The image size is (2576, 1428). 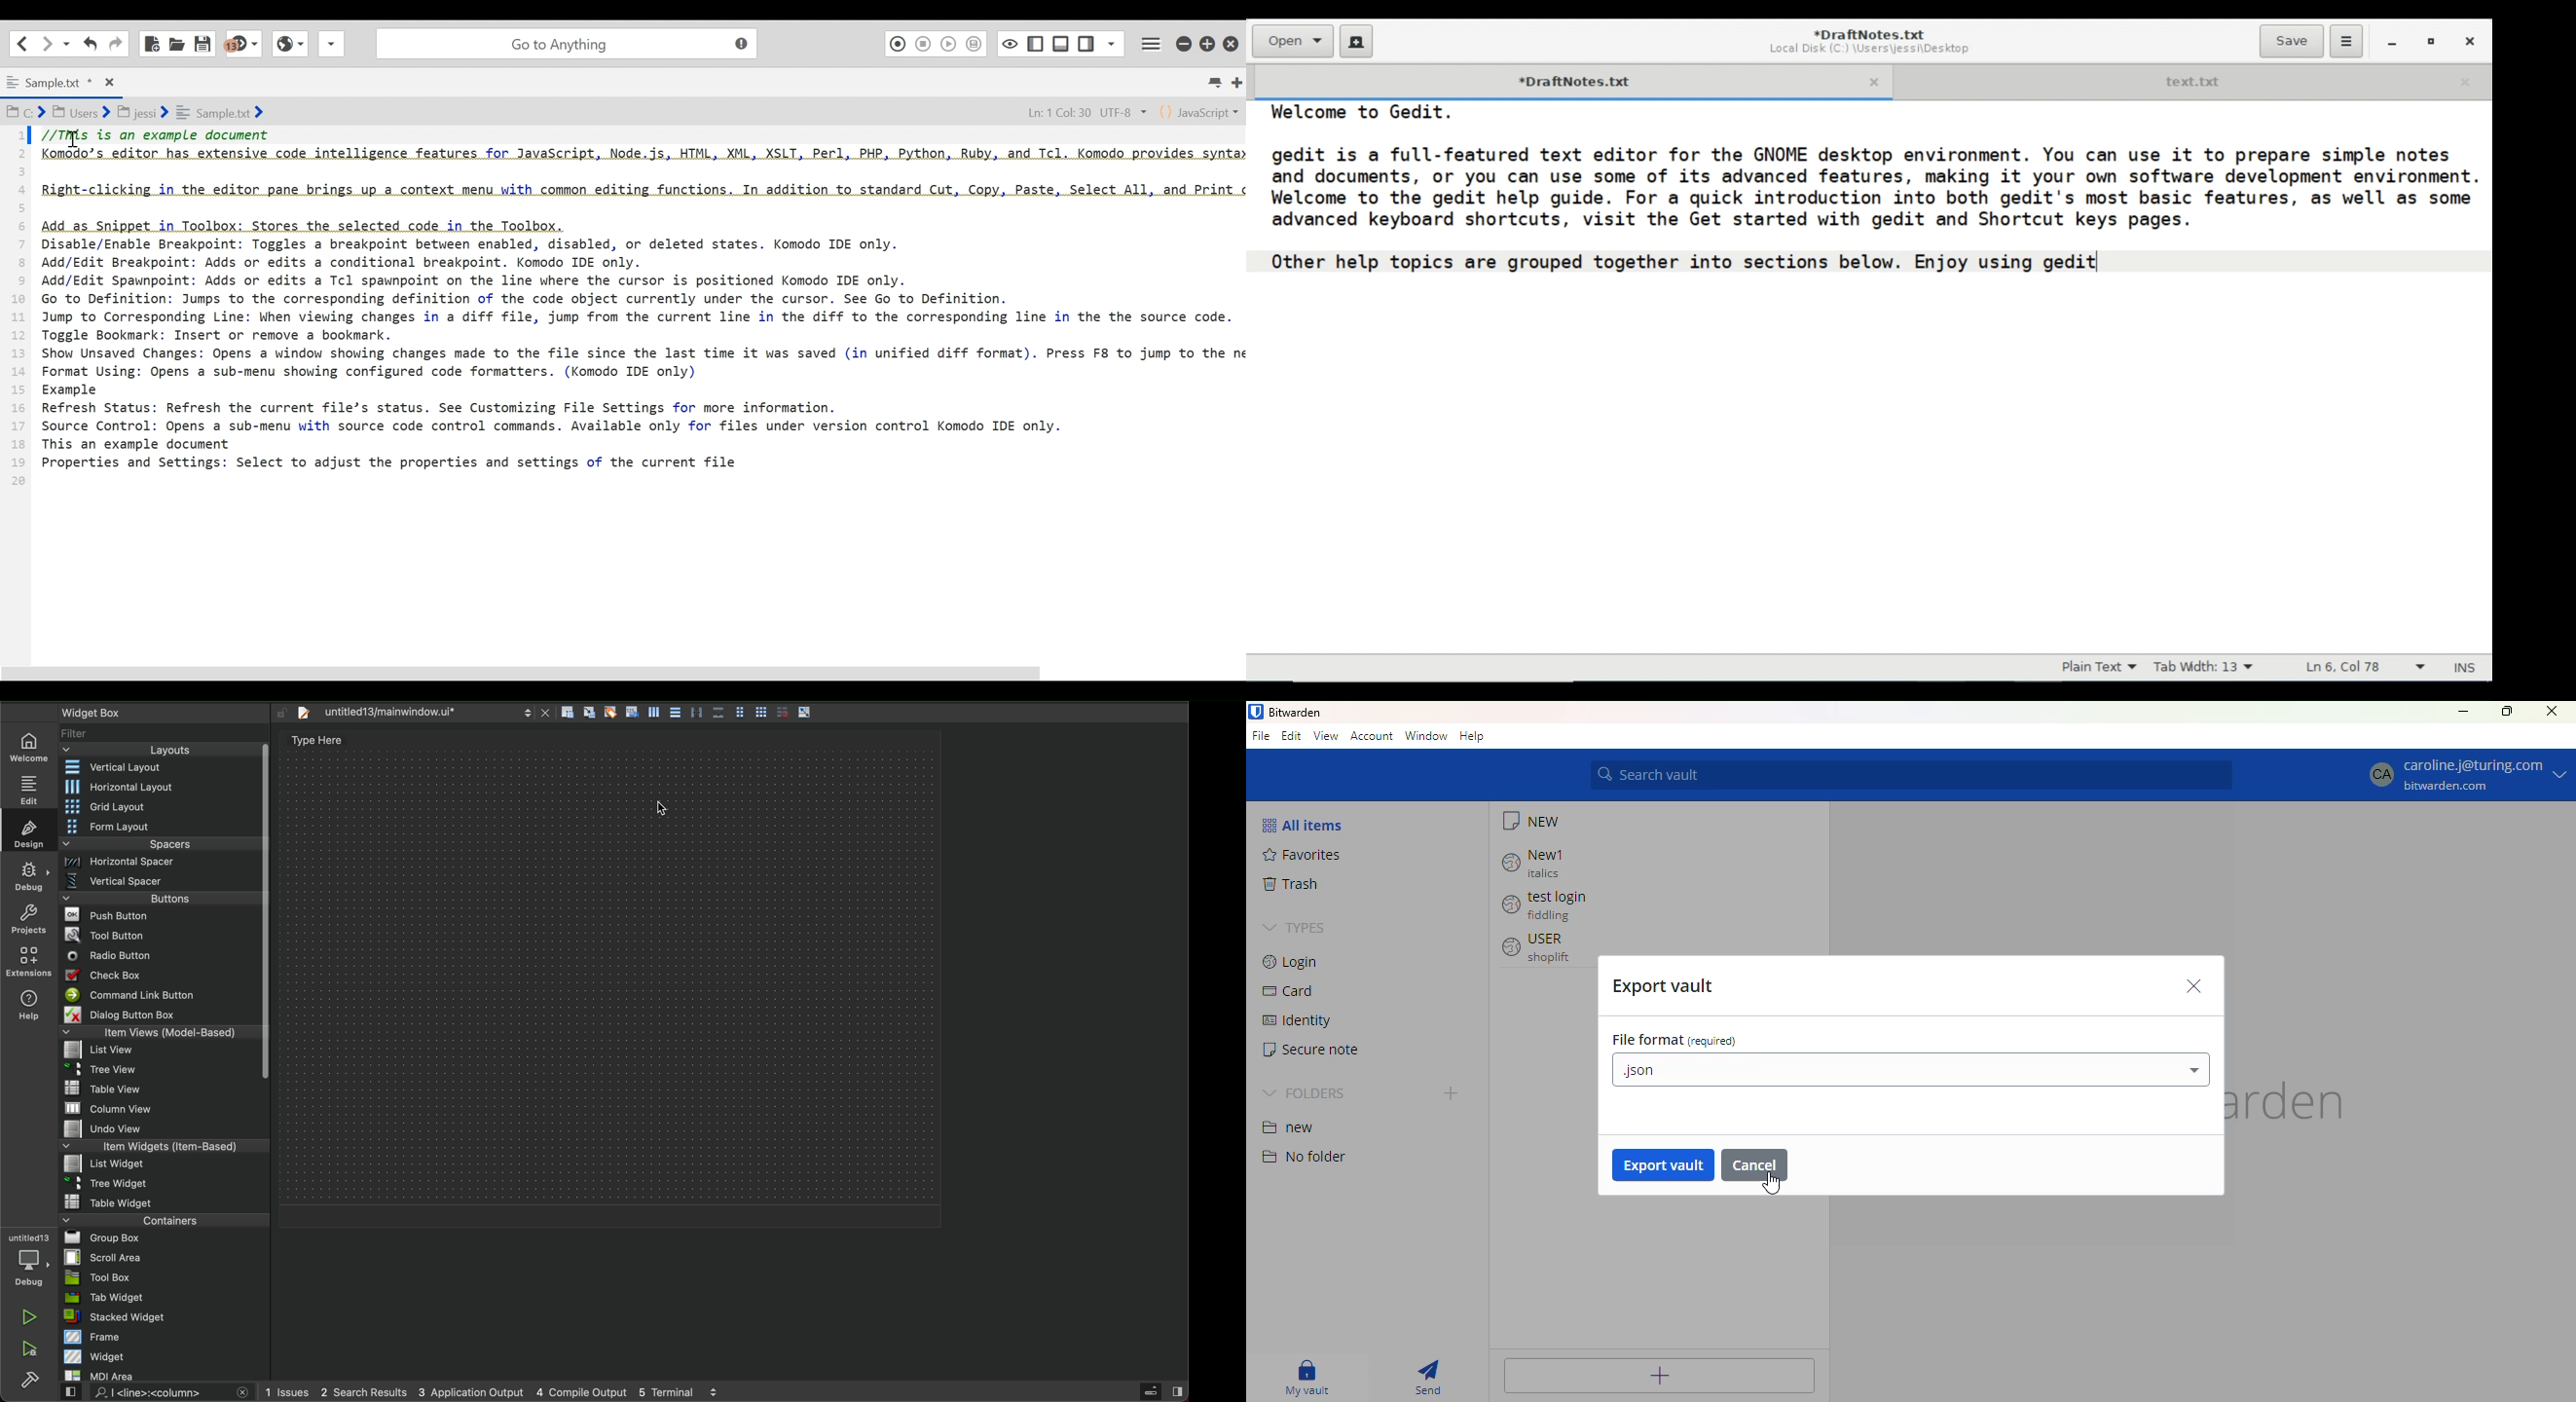 What do you see at coordinates (2463, 712) in the screenshot?
I see `minimize` at bounding box center [2463, 712].